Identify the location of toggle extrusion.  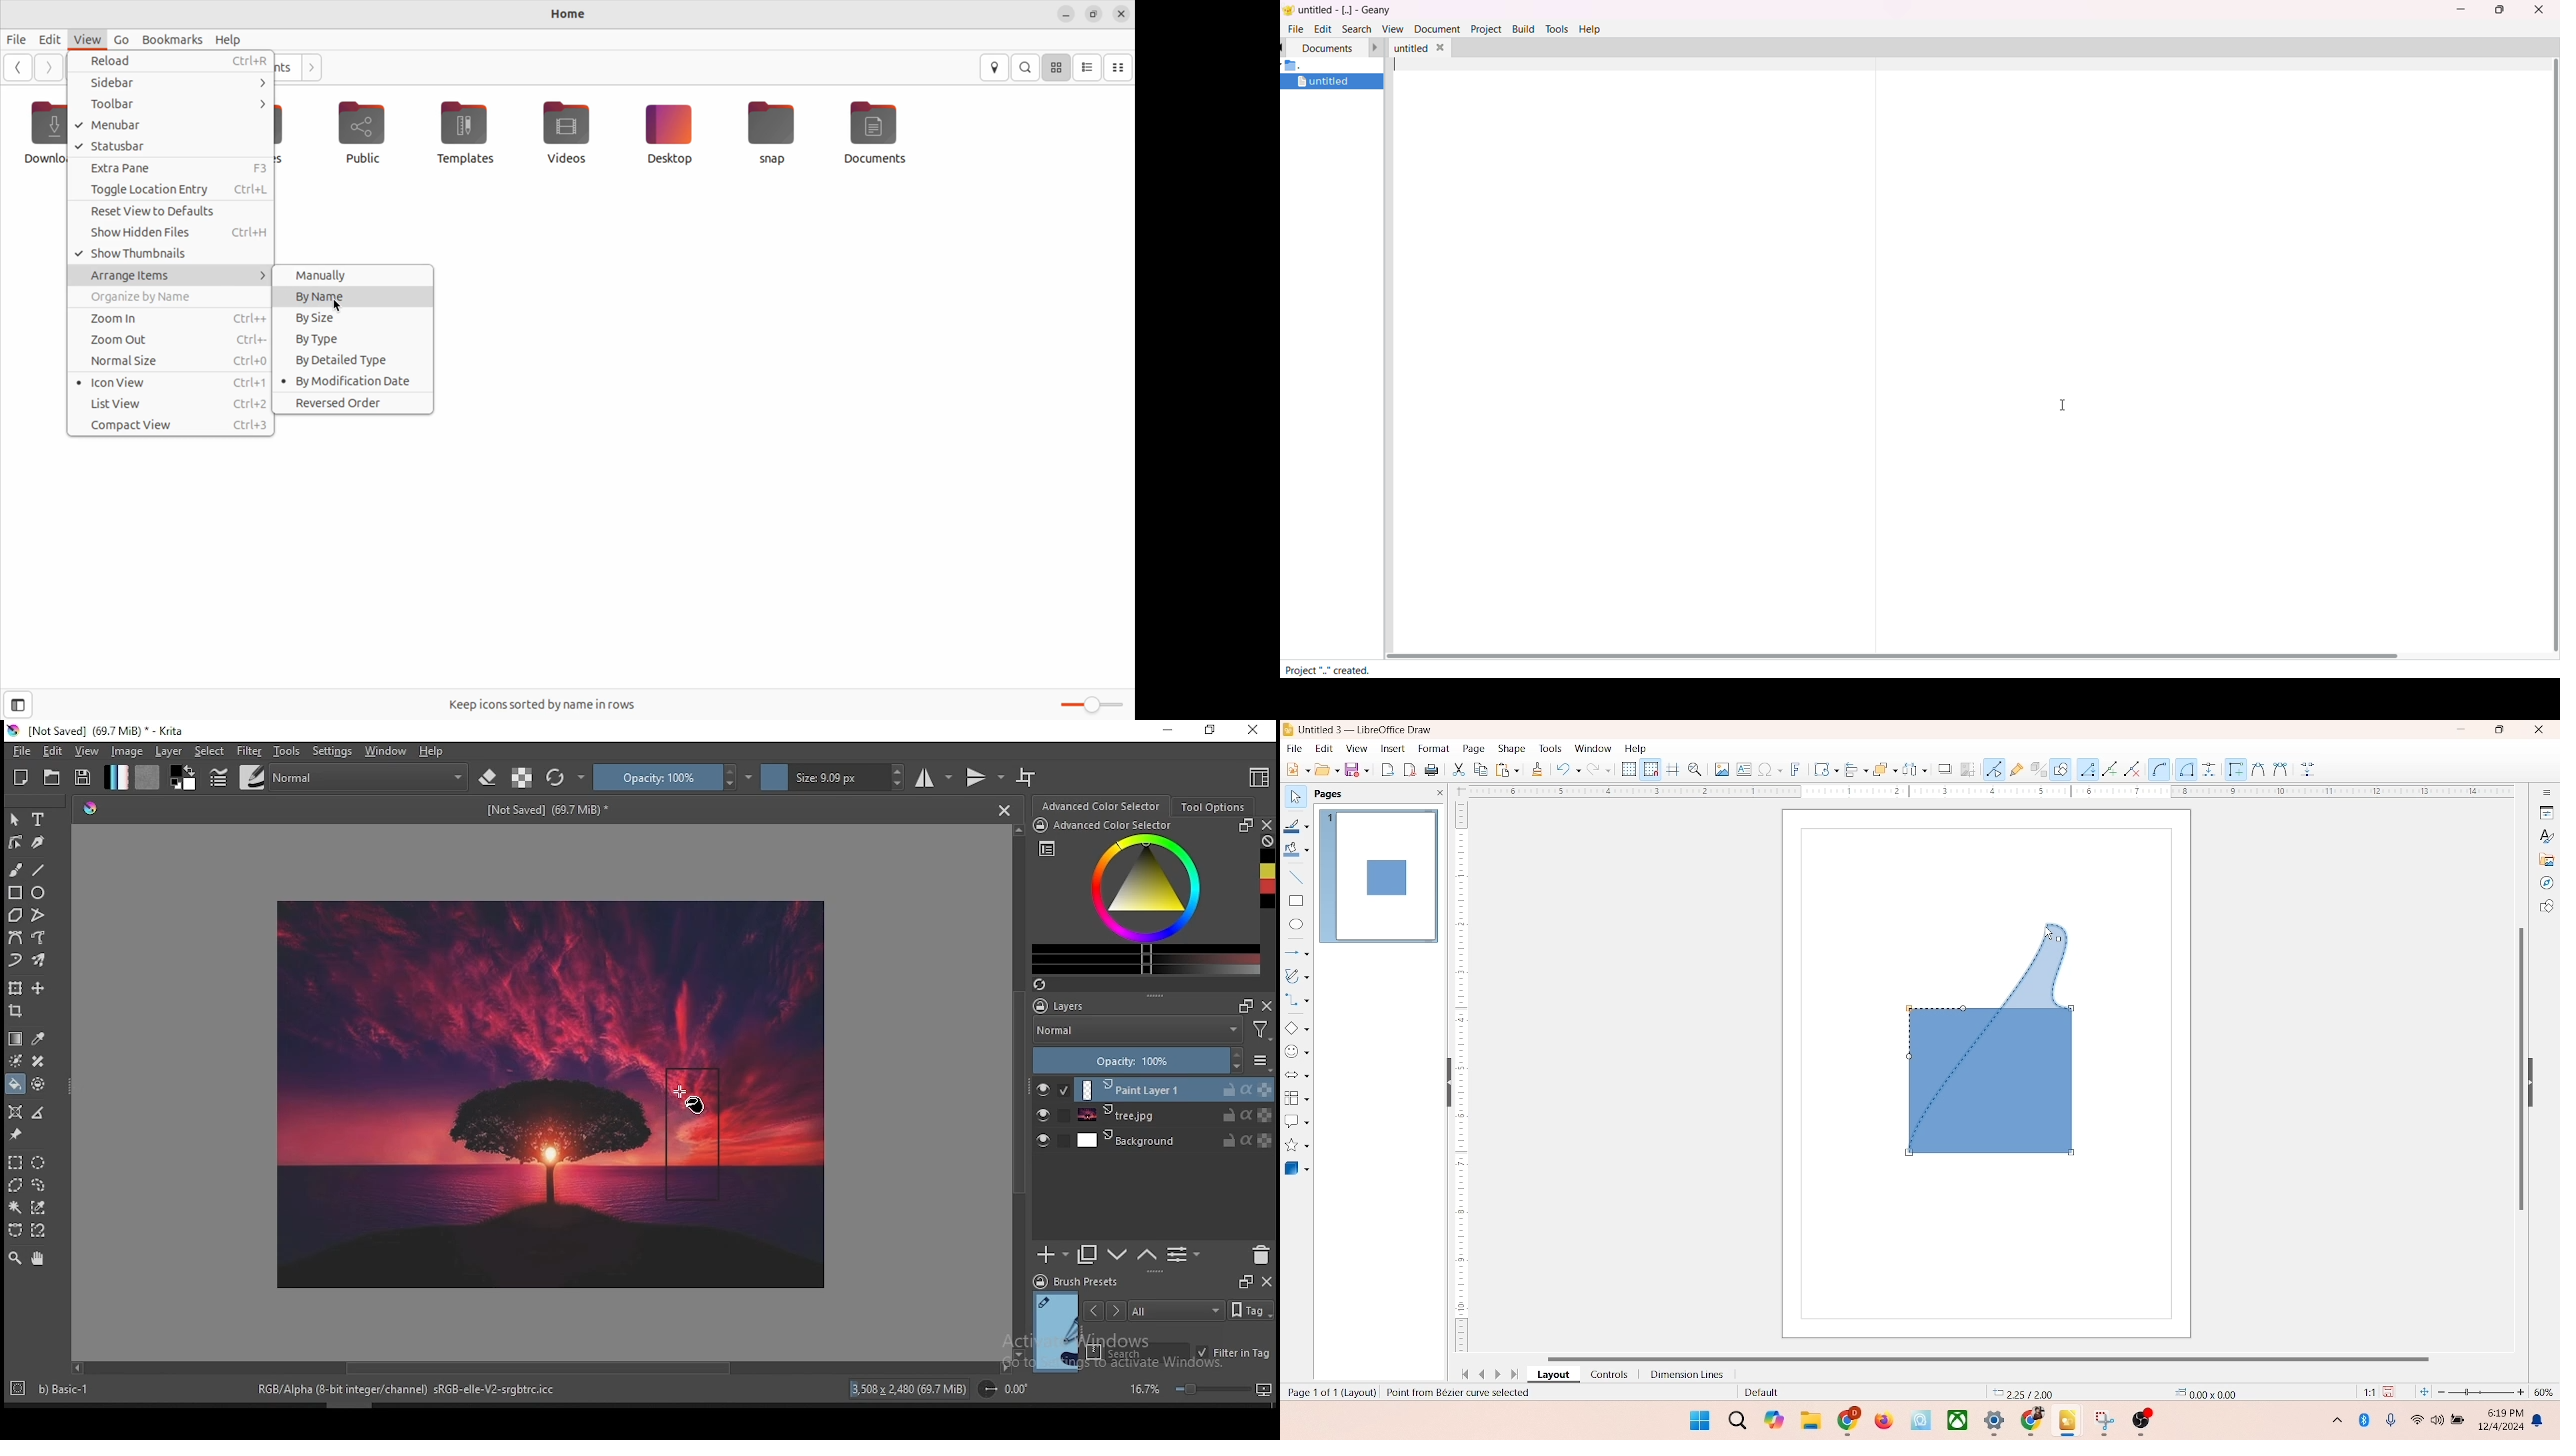
(2033, 770).